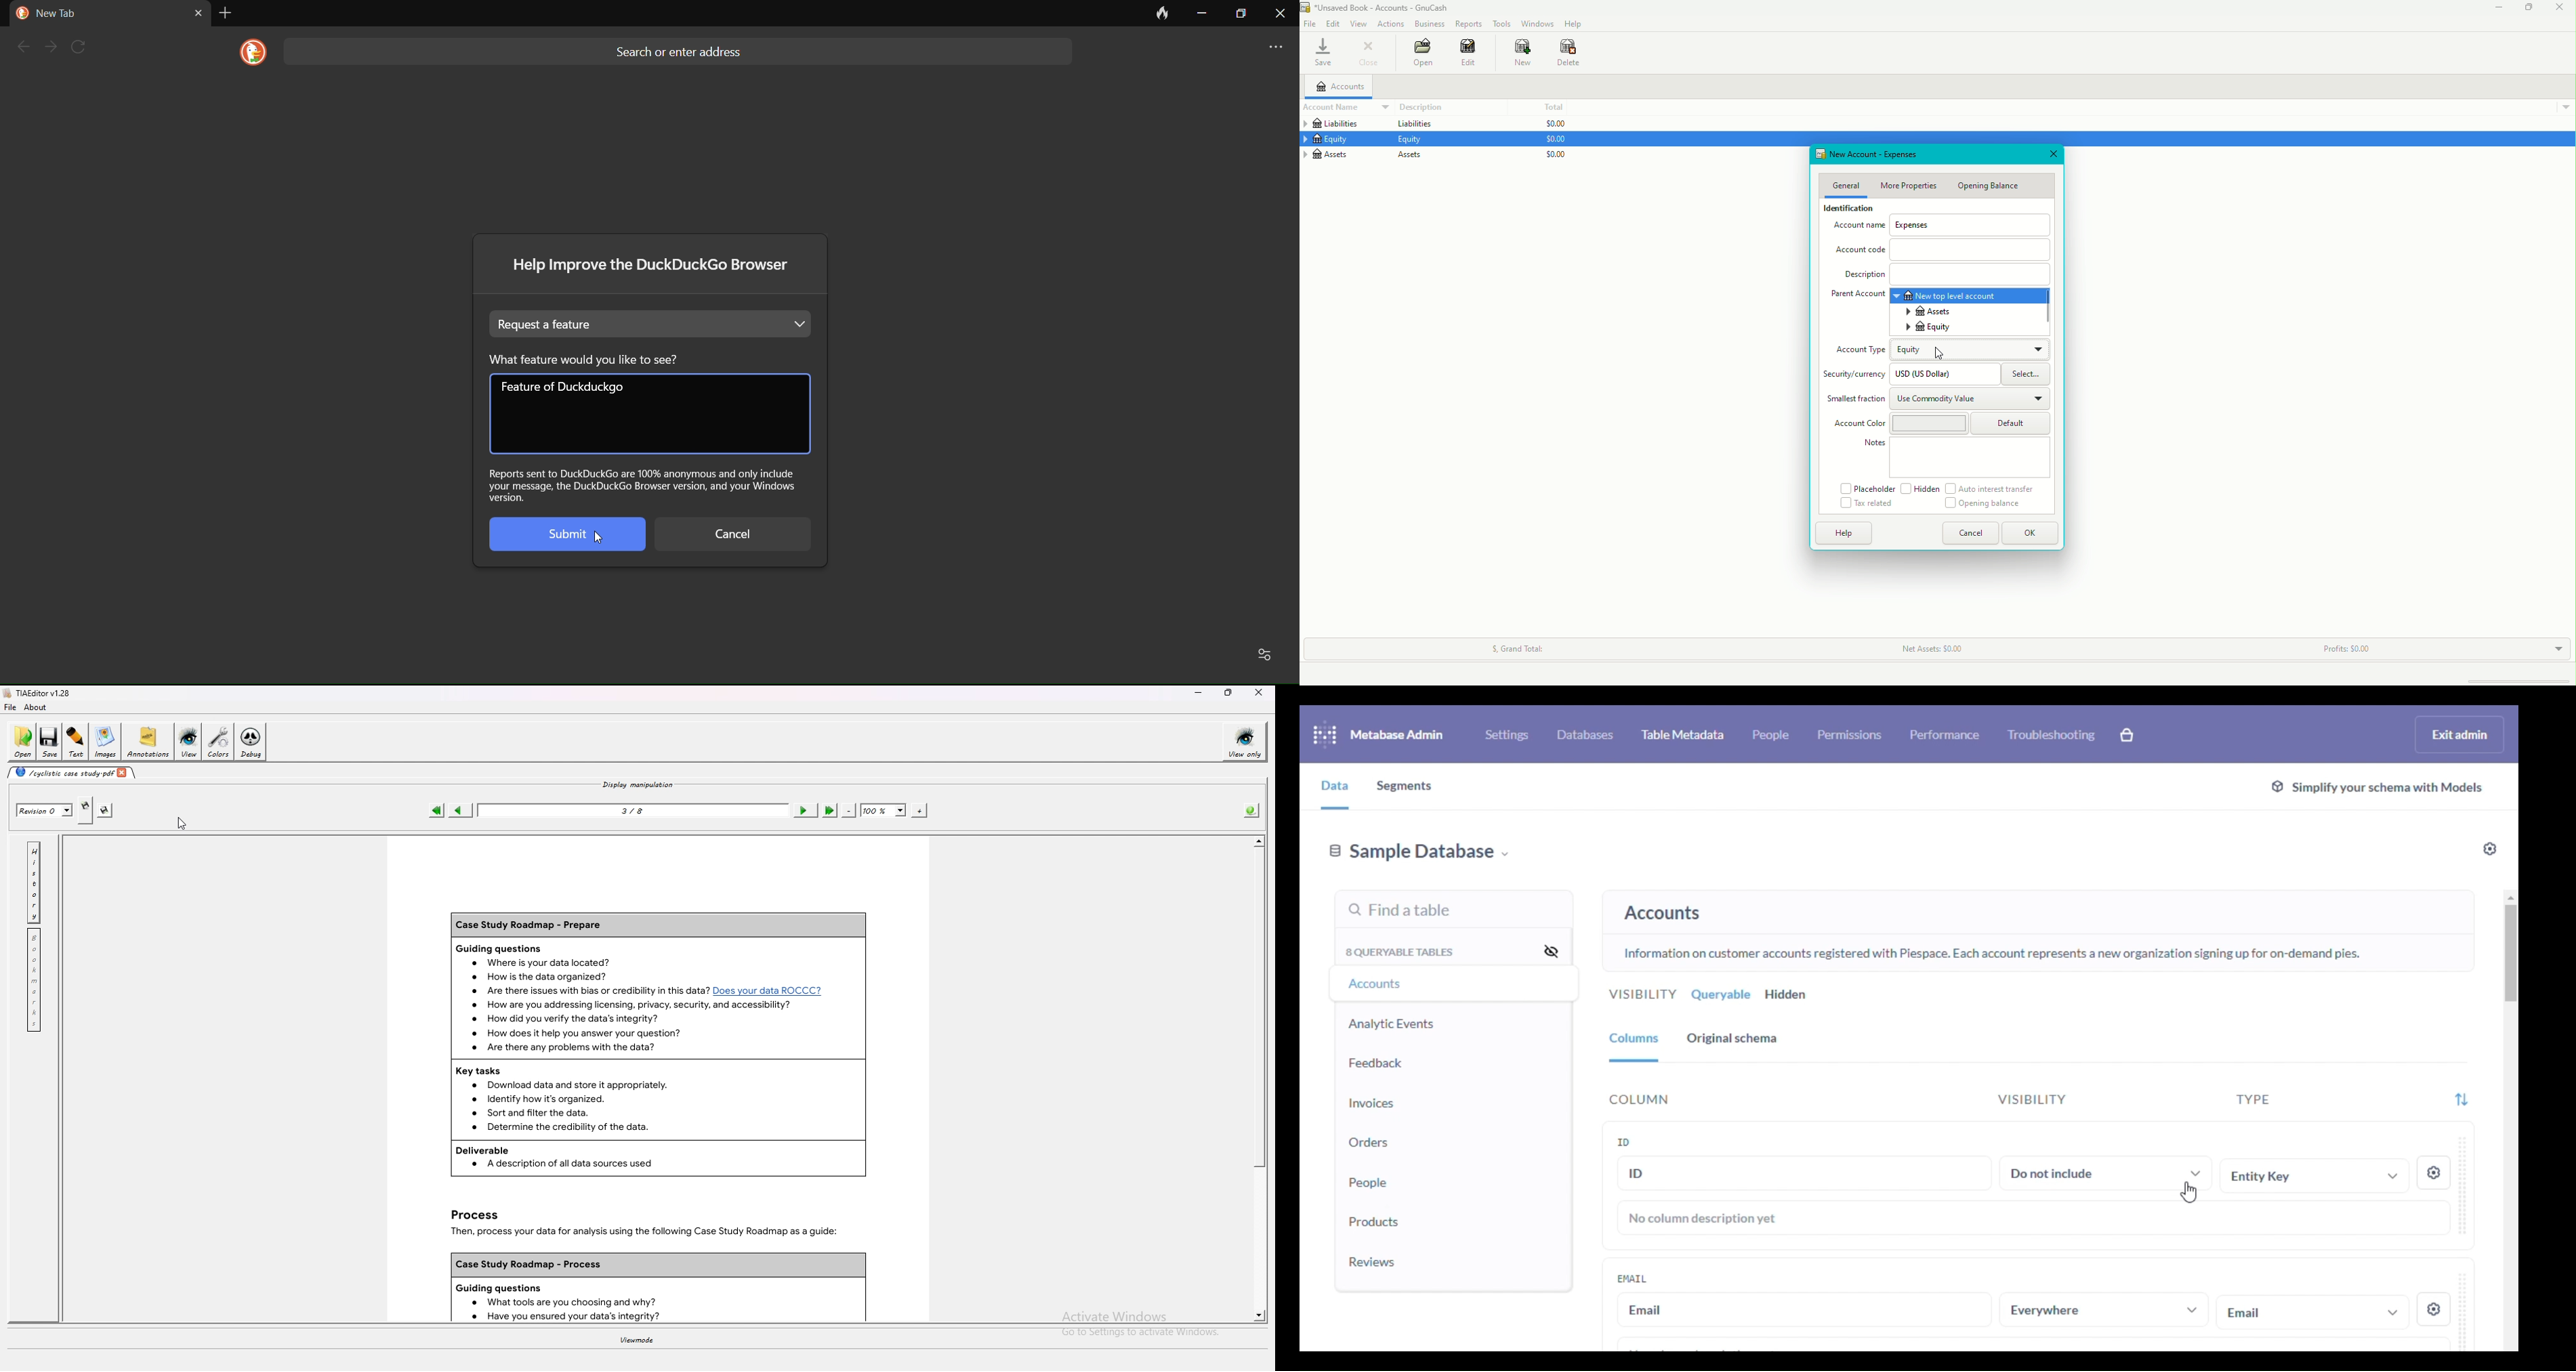 This screenshot has width=2576, height=1372. Describe the element at coordinates (1991, 187) in the screenshot. I see `Opening Balance` at that location.